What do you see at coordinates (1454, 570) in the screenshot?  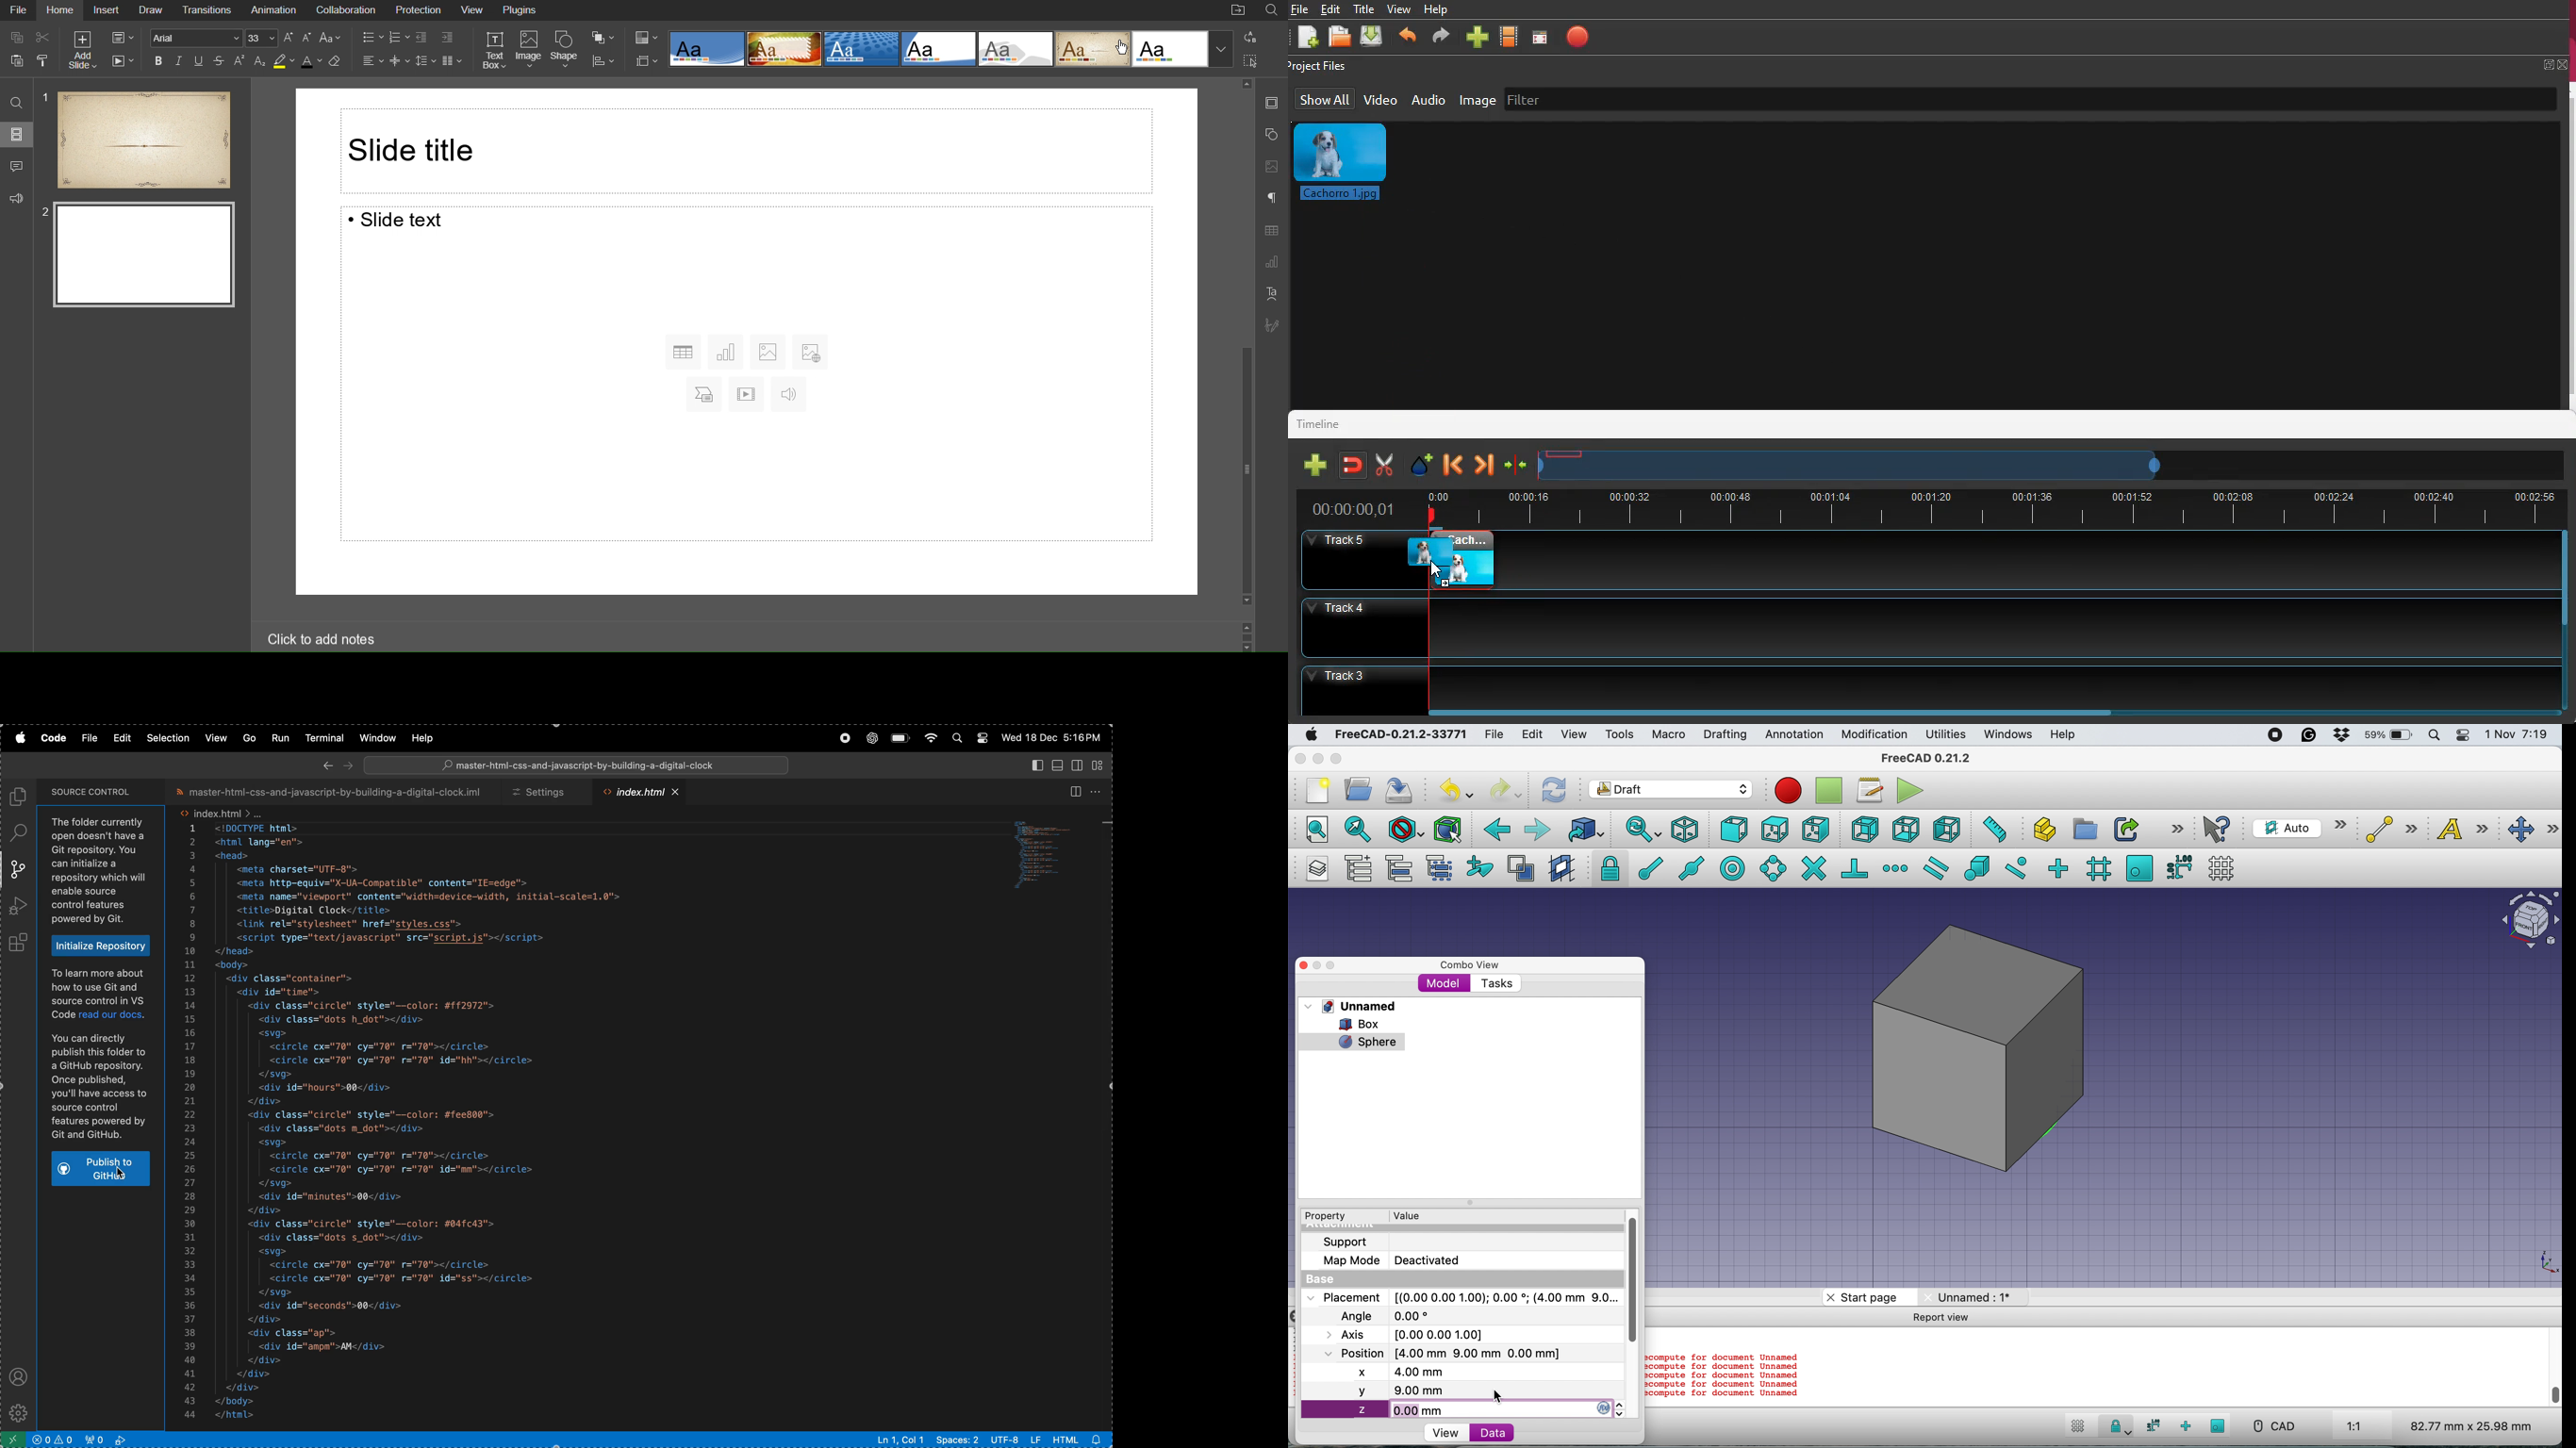 I see `cursor` at bounding box center [1454, 570].